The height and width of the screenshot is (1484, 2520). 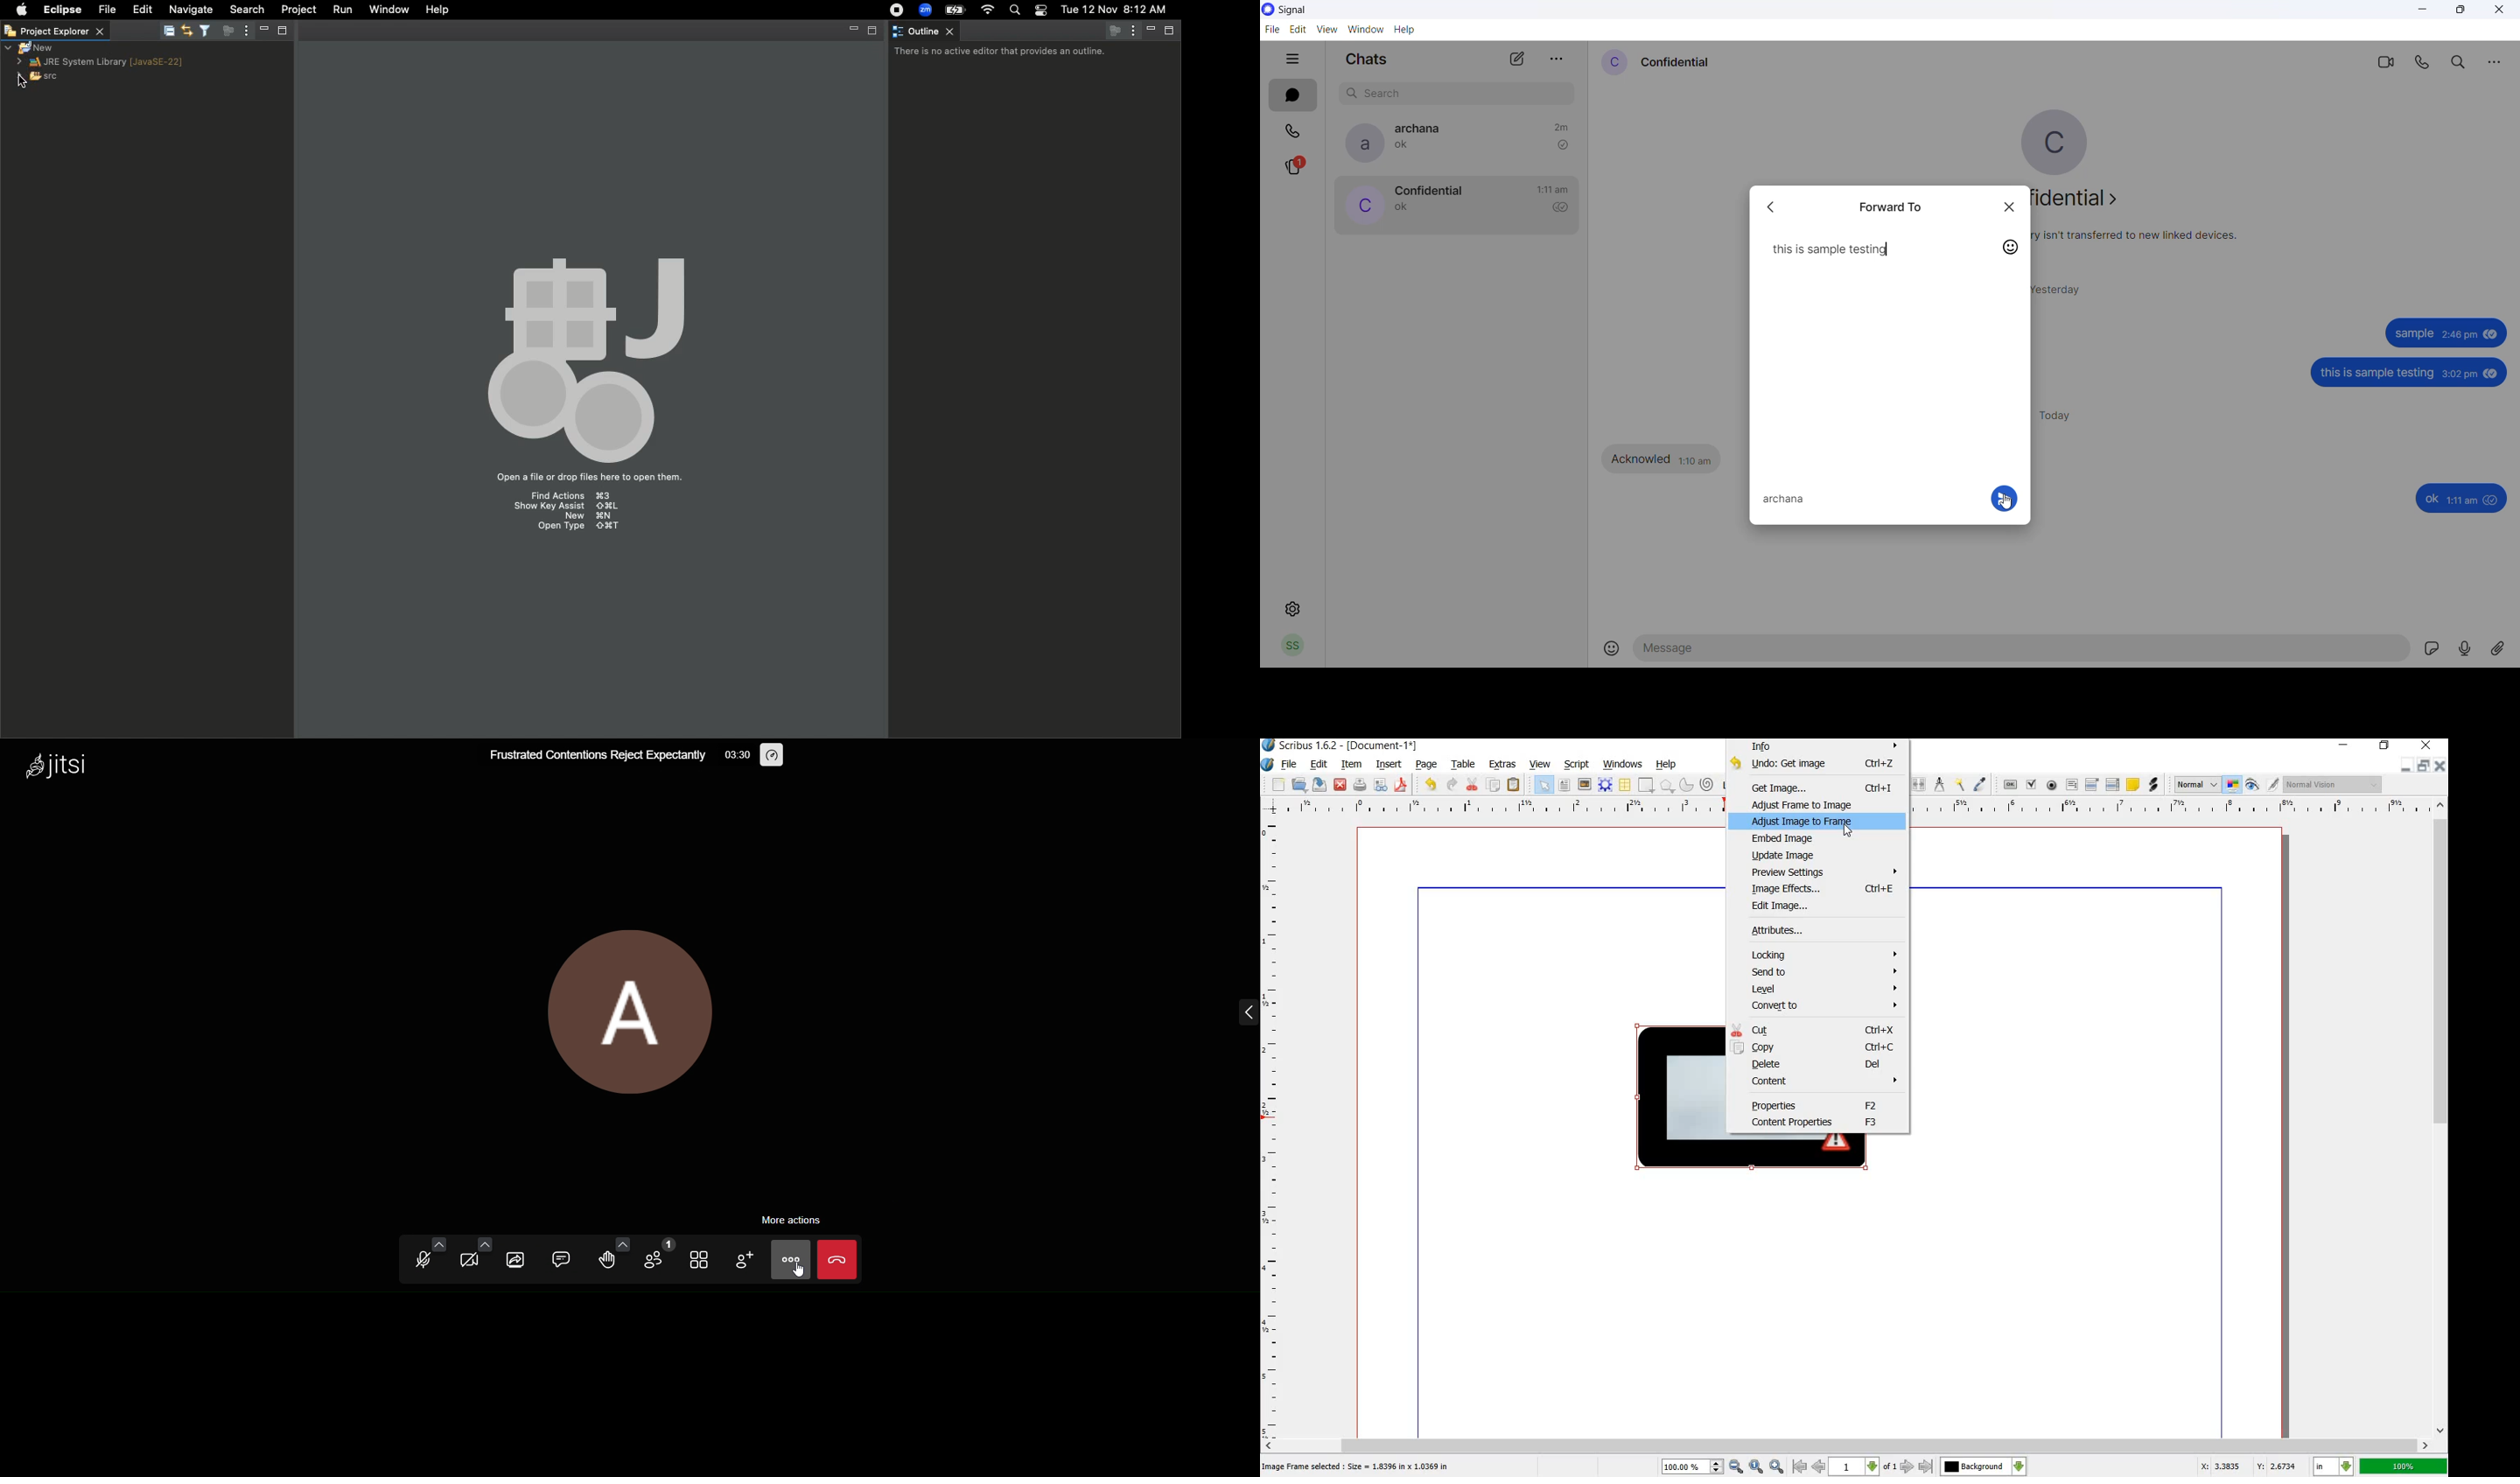 I want to click on Internet, so click(x=986, y=11).